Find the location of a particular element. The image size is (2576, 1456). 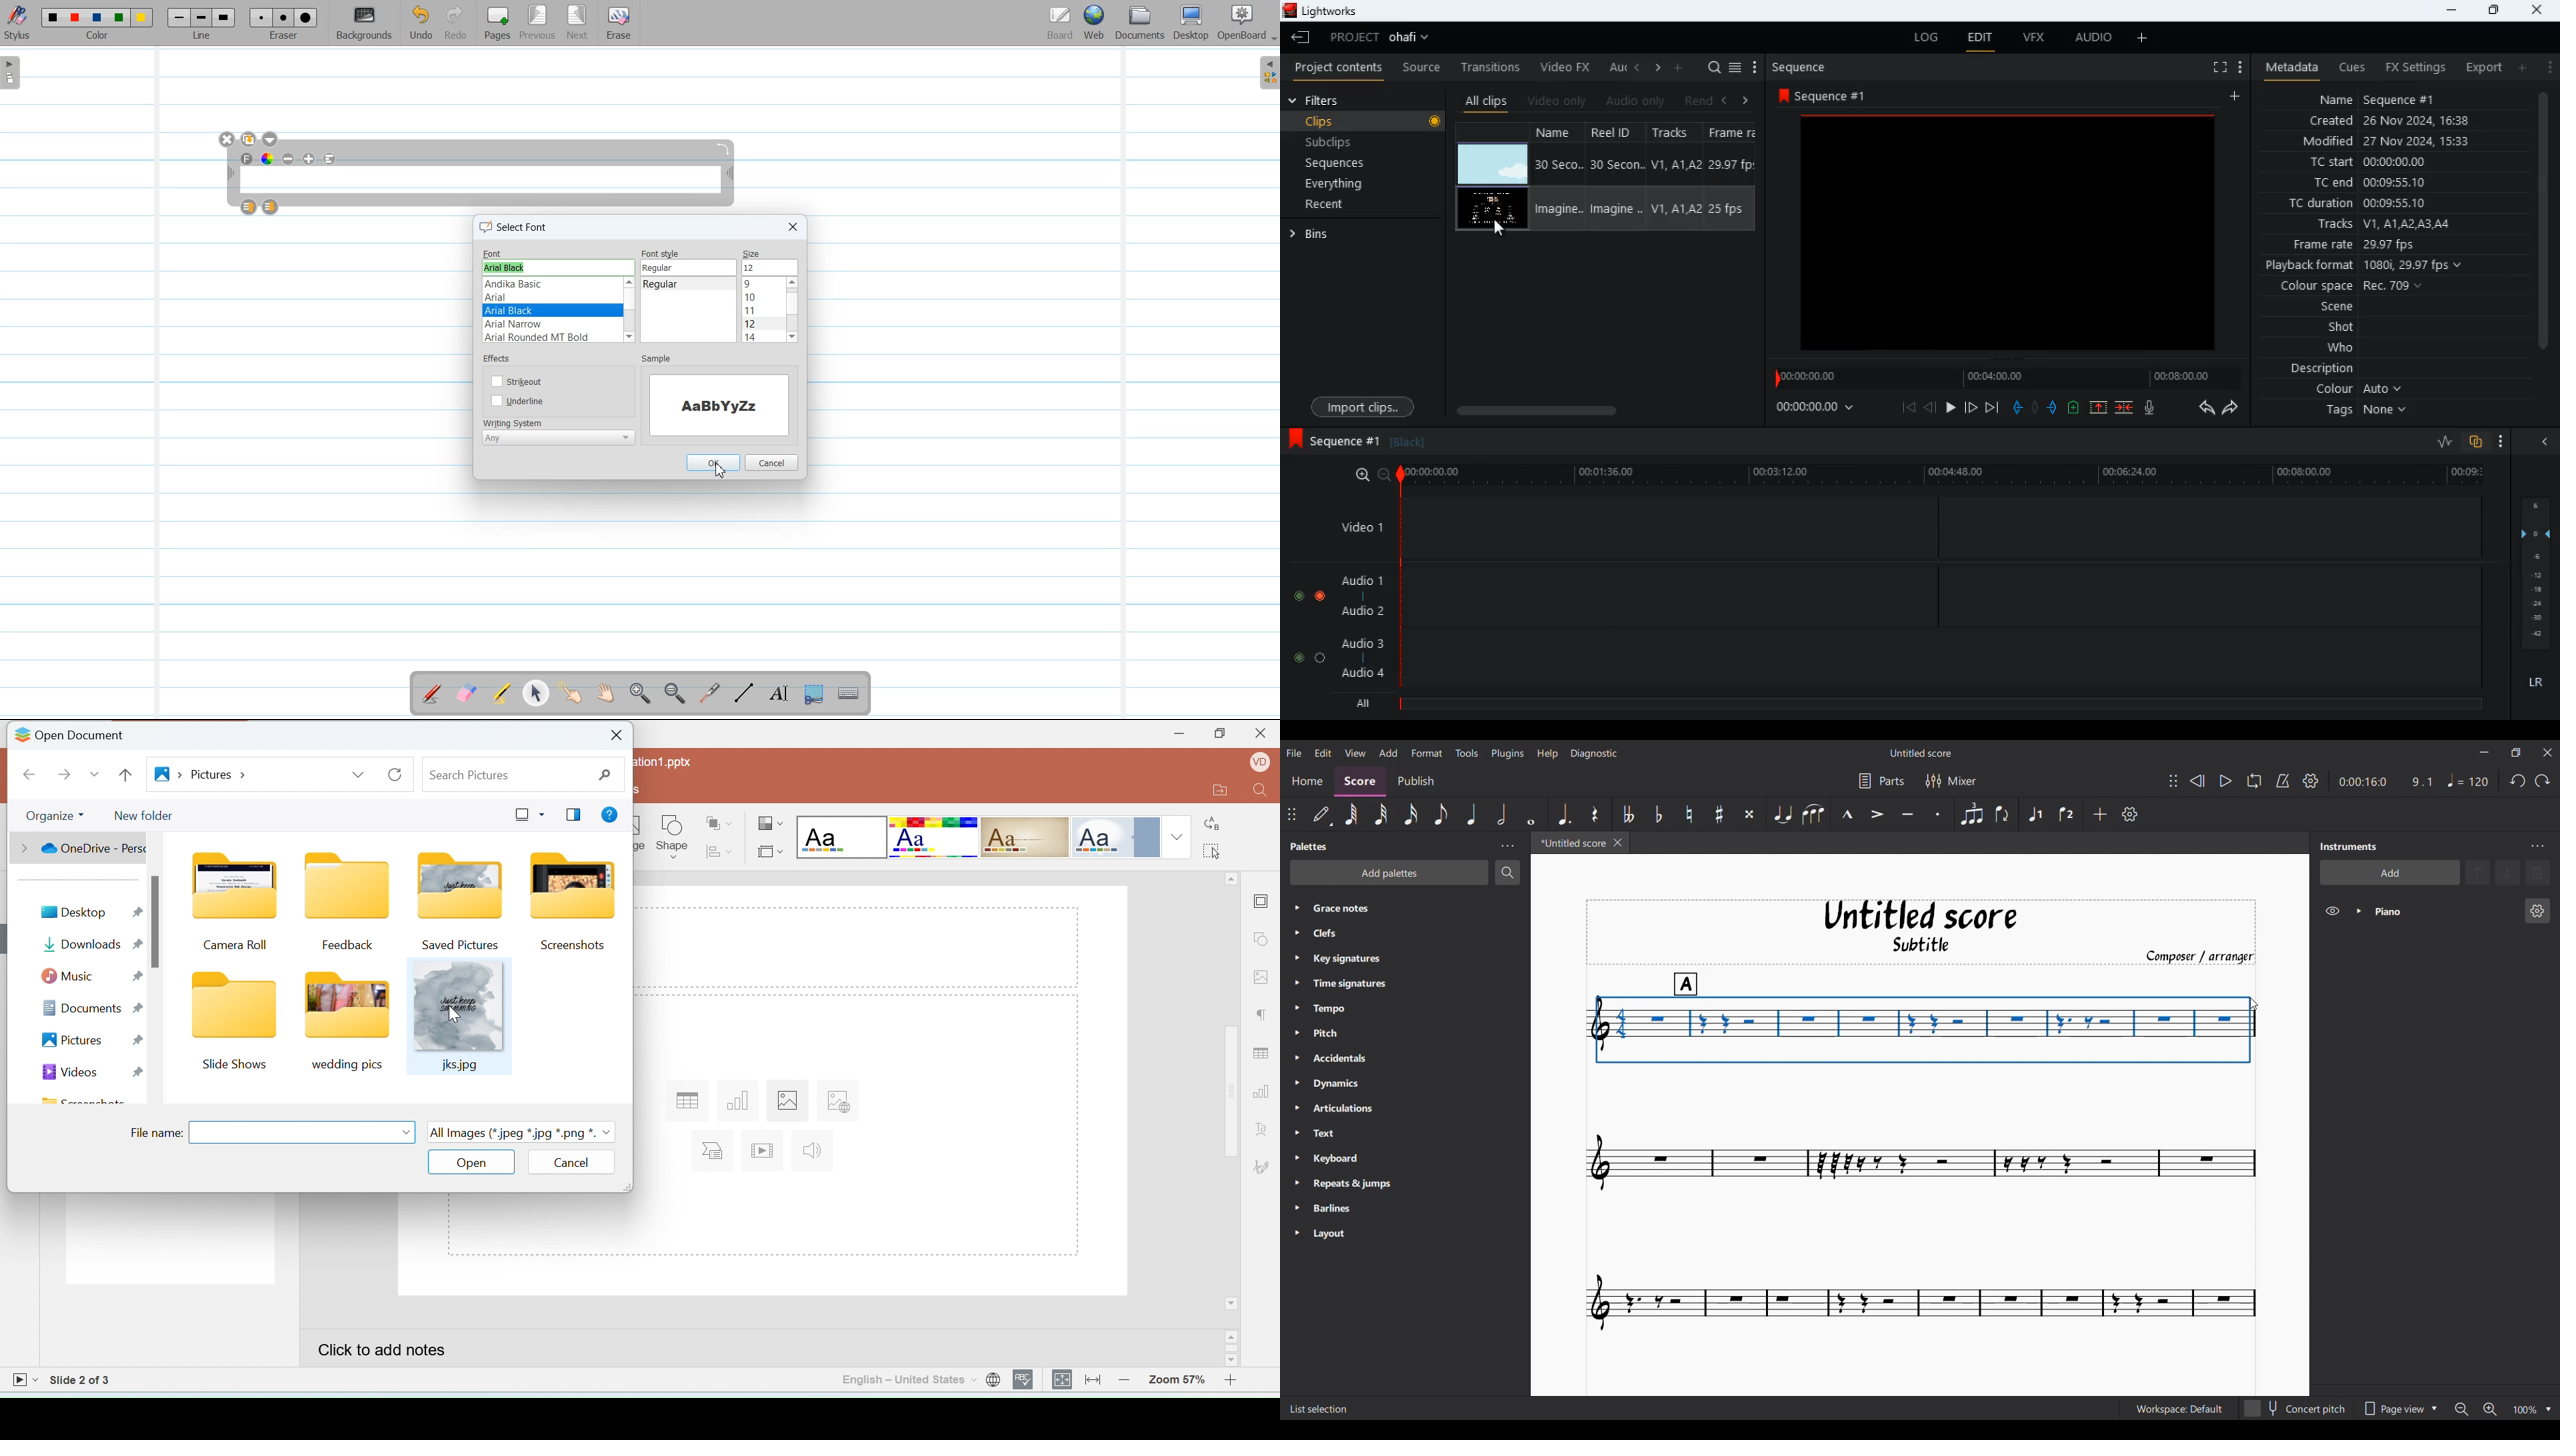

cancel is located at coordinates (573, 1162).